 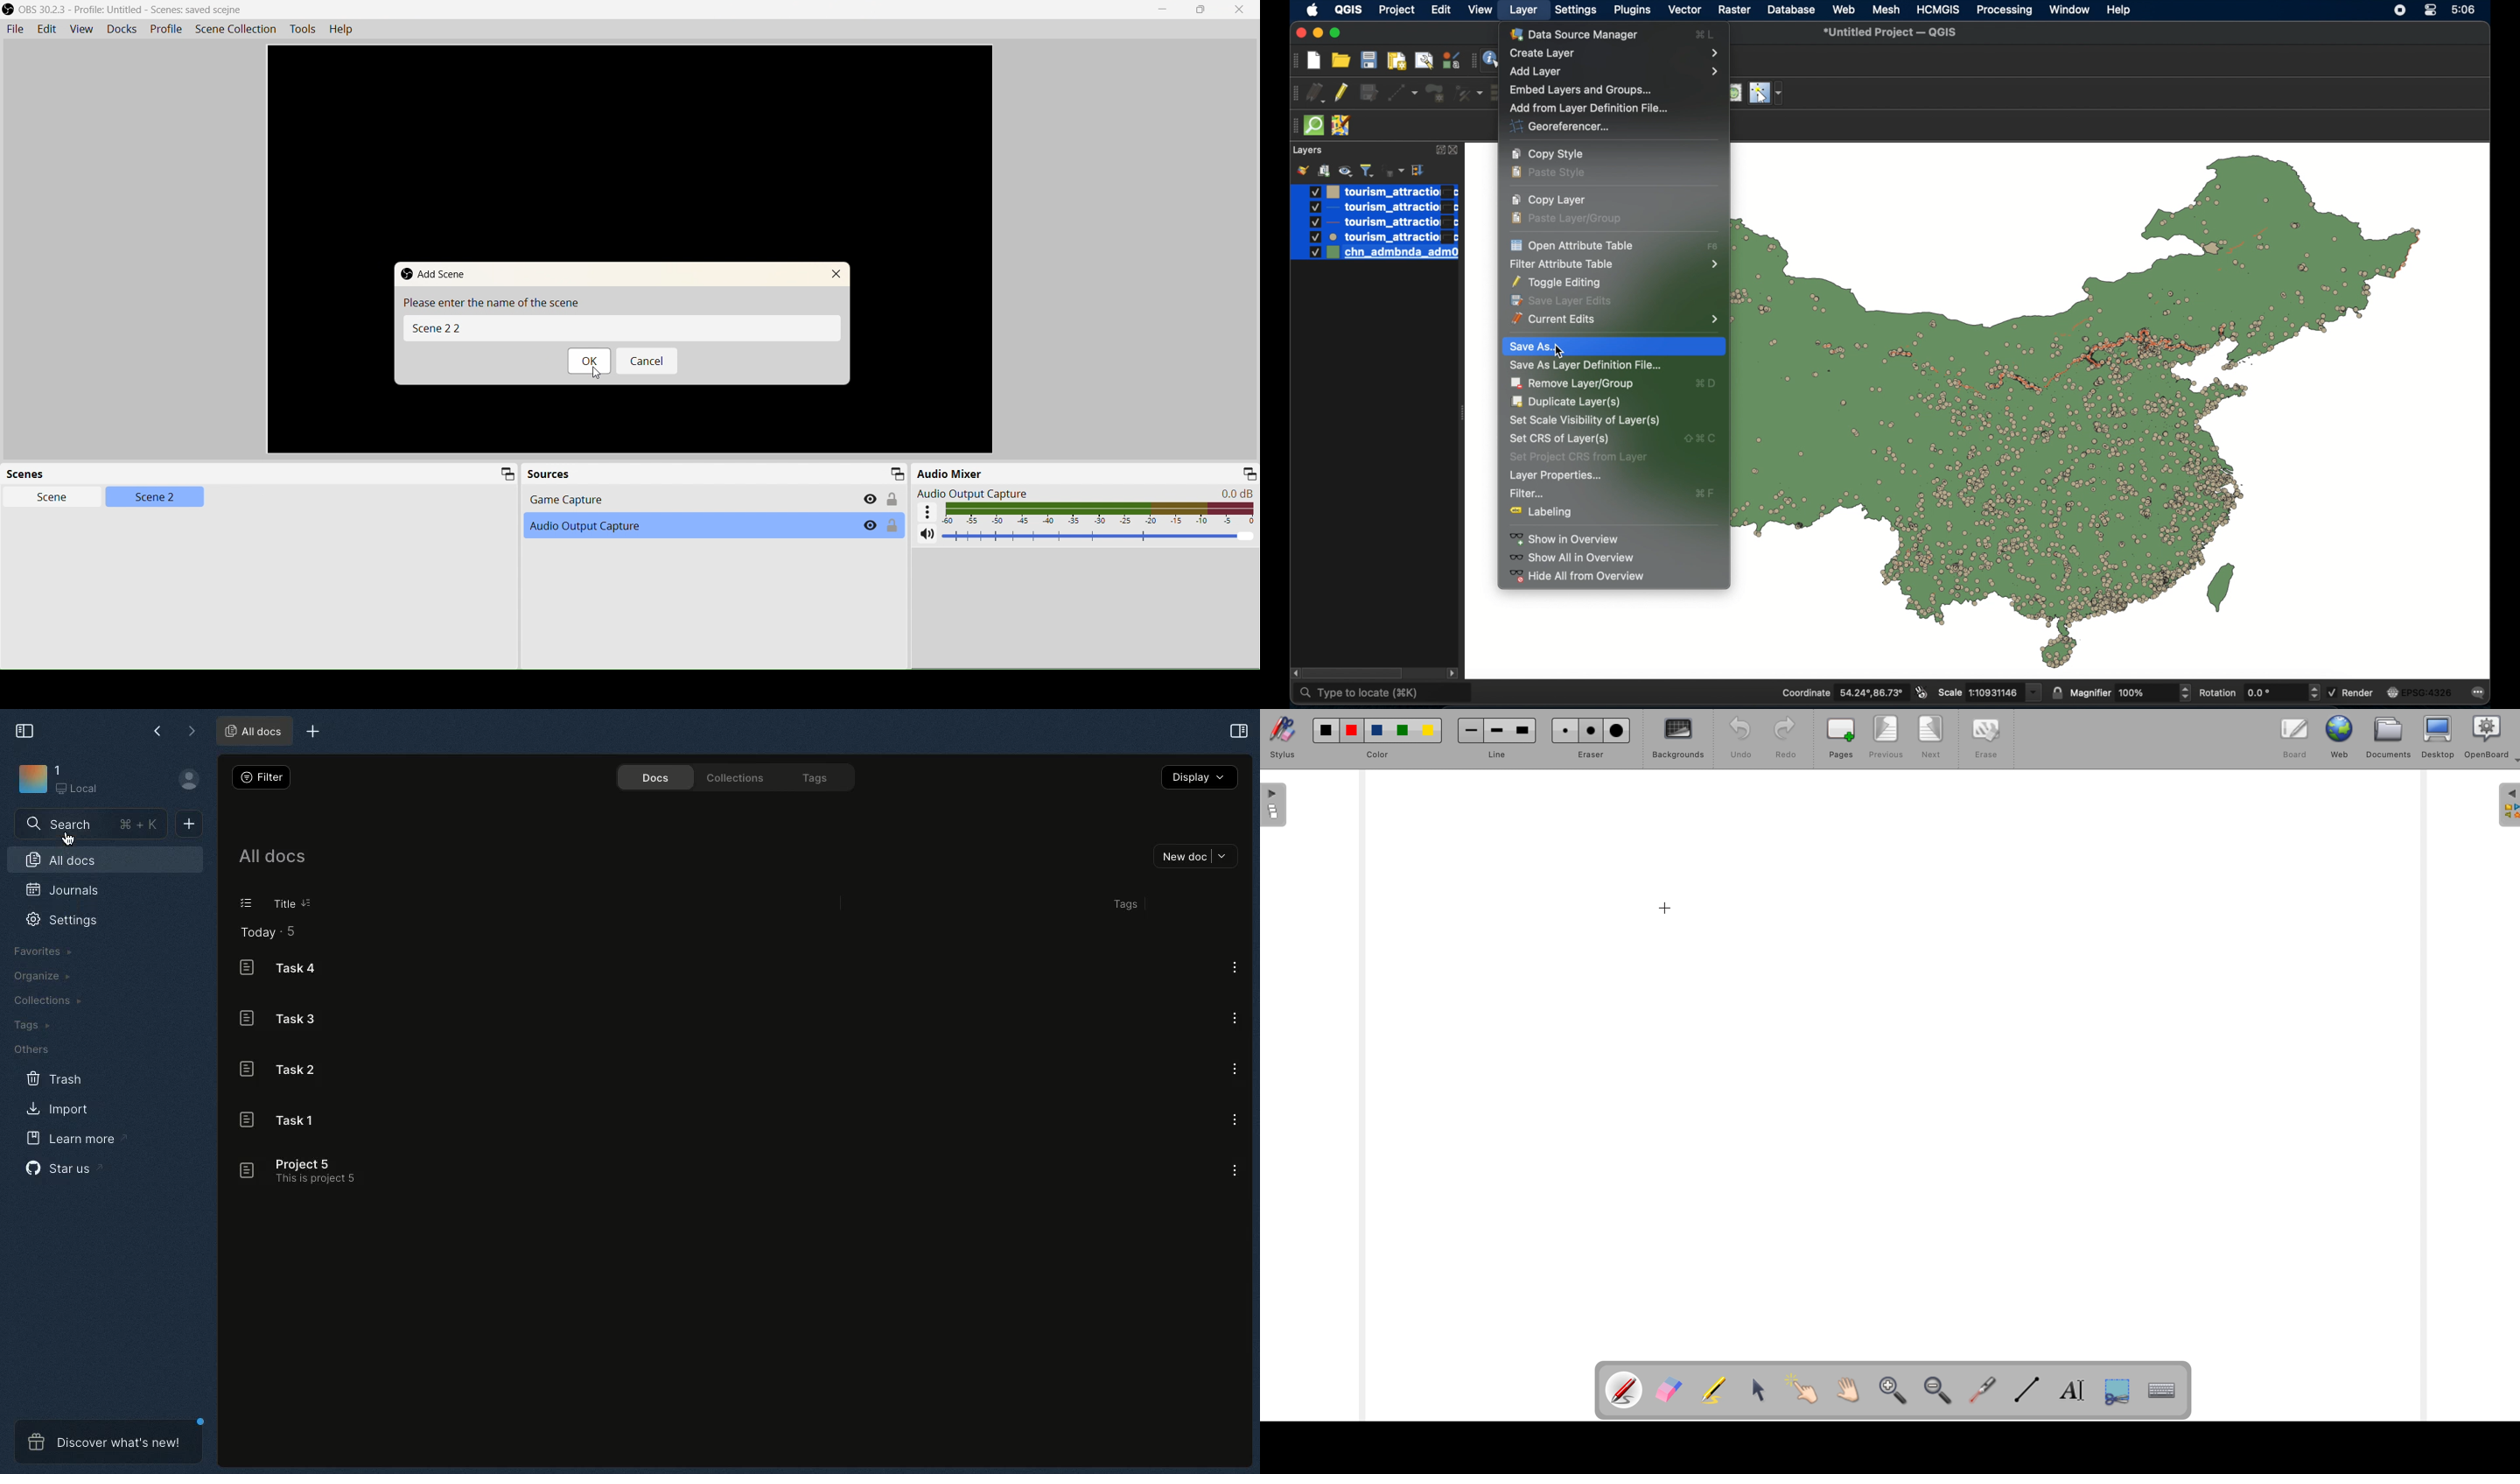 I want to click on scroll right arrow, so click(x=1452, y=672).